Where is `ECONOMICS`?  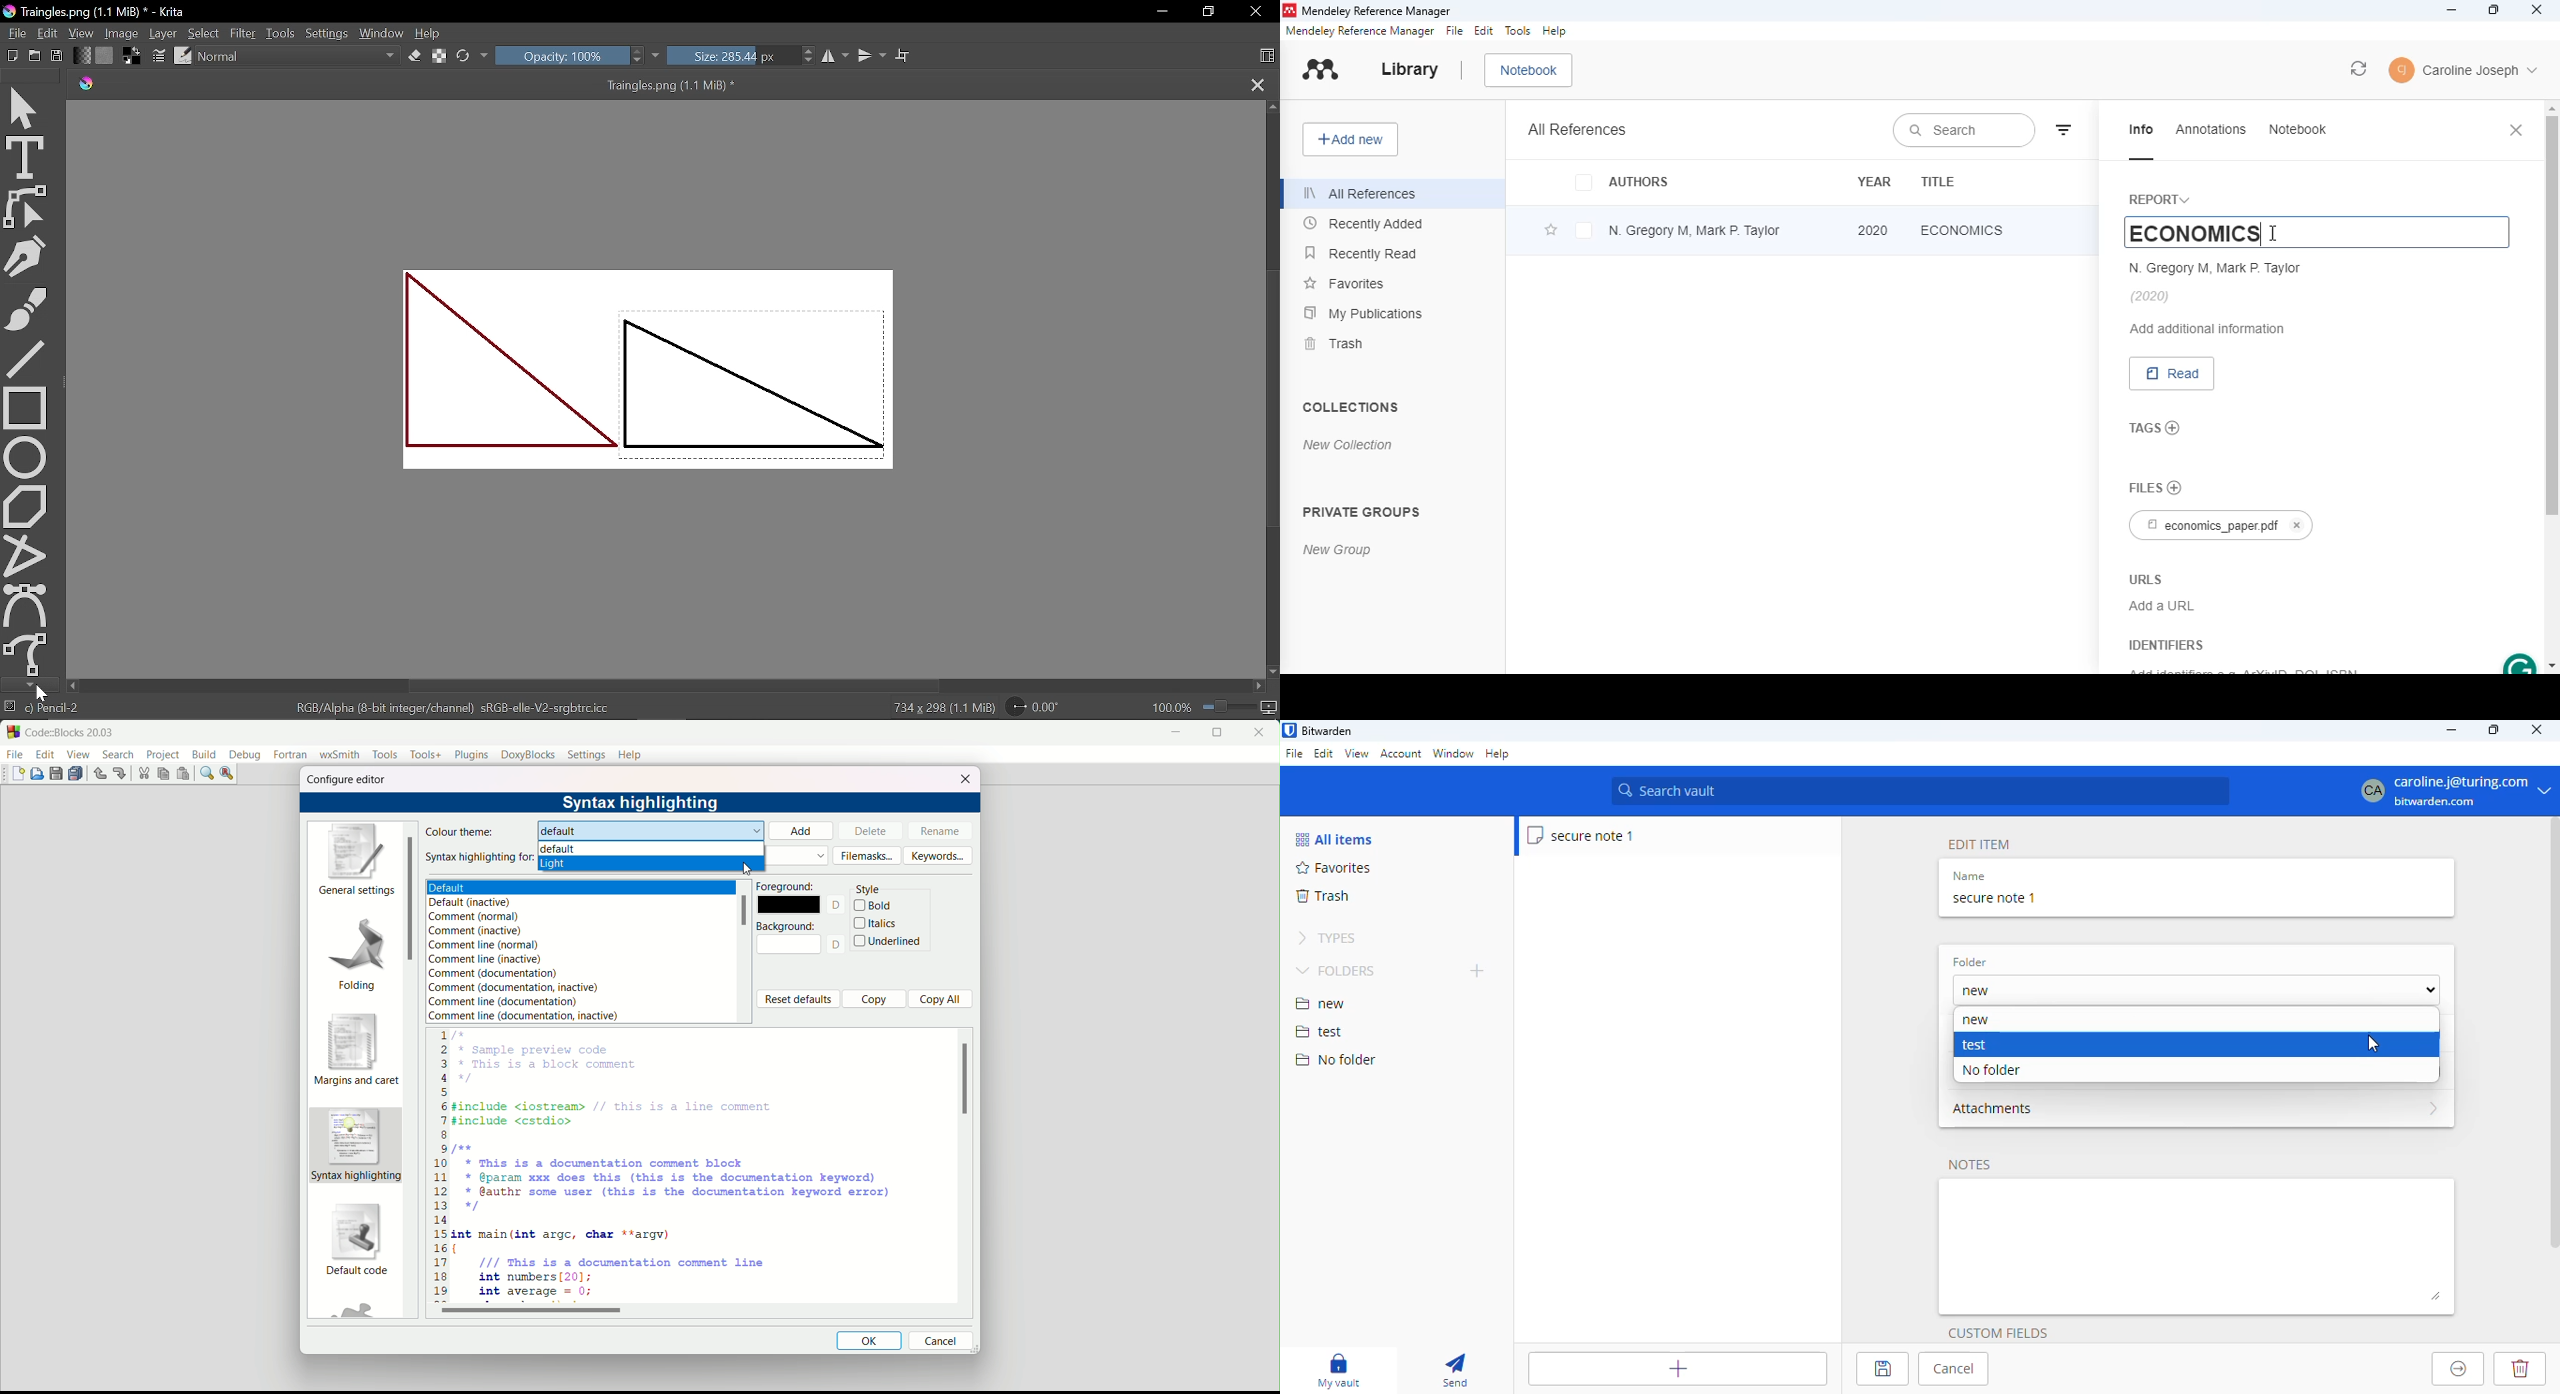
ECONOMICS is located at coordinates (2170, 232).